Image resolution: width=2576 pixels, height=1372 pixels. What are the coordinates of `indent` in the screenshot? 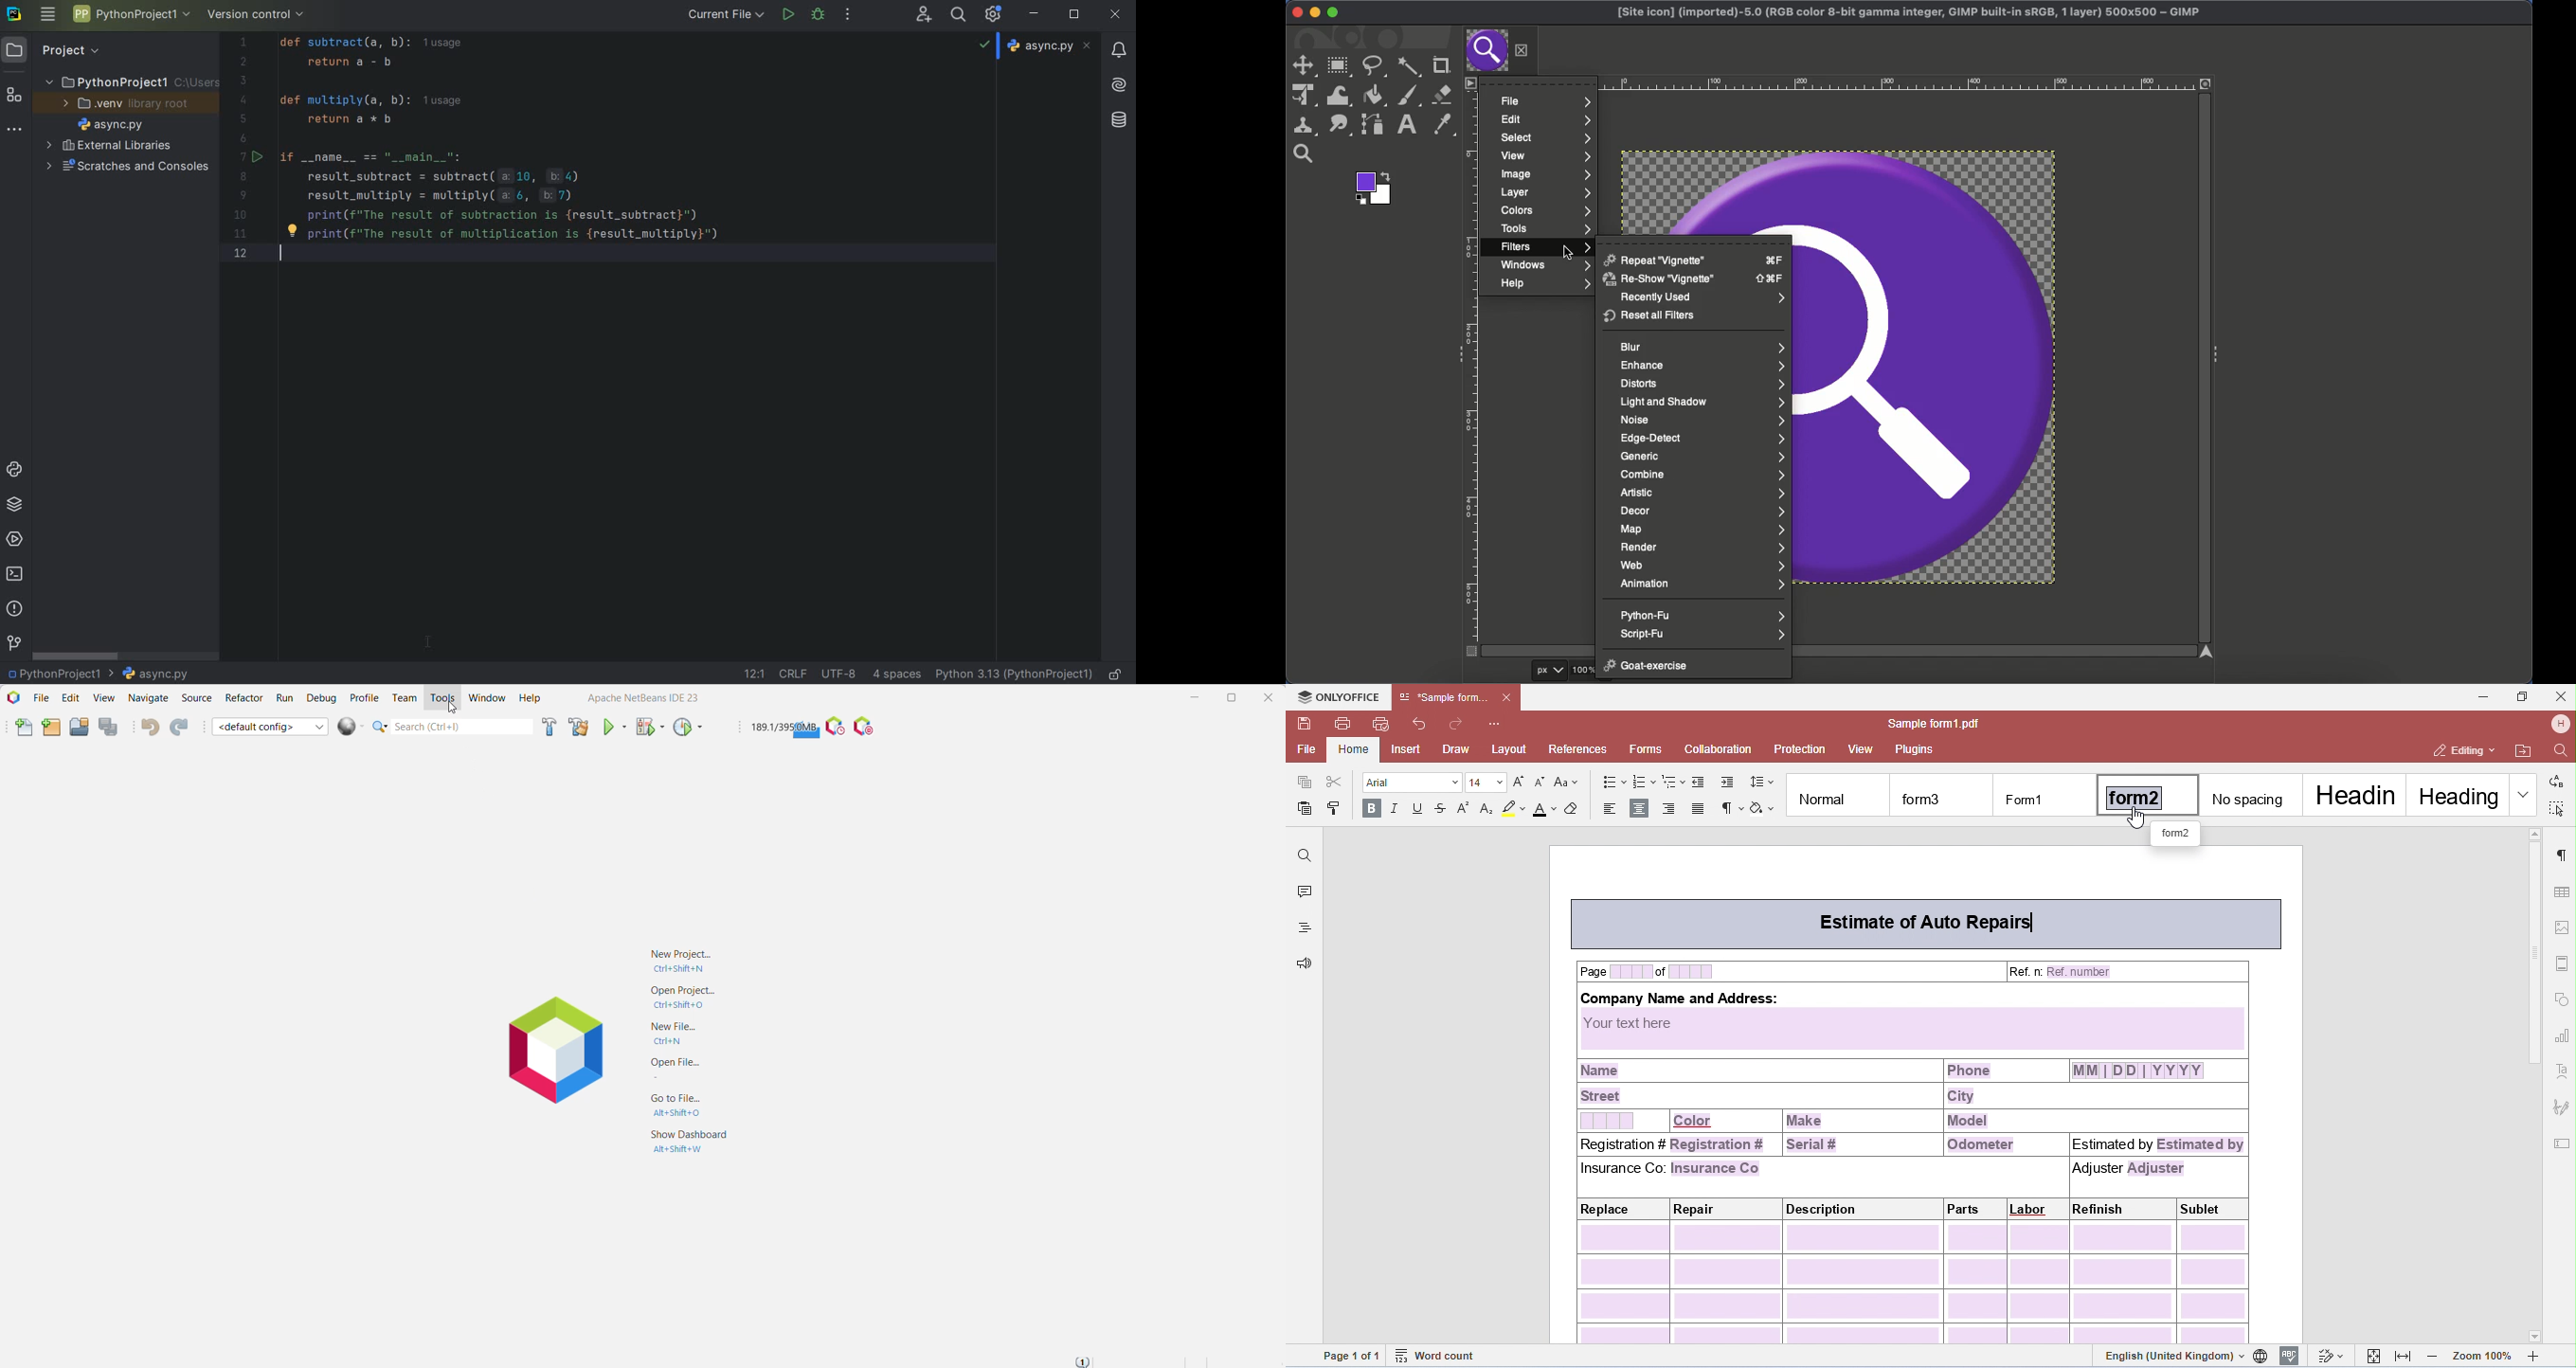 It's located at (897, 674).